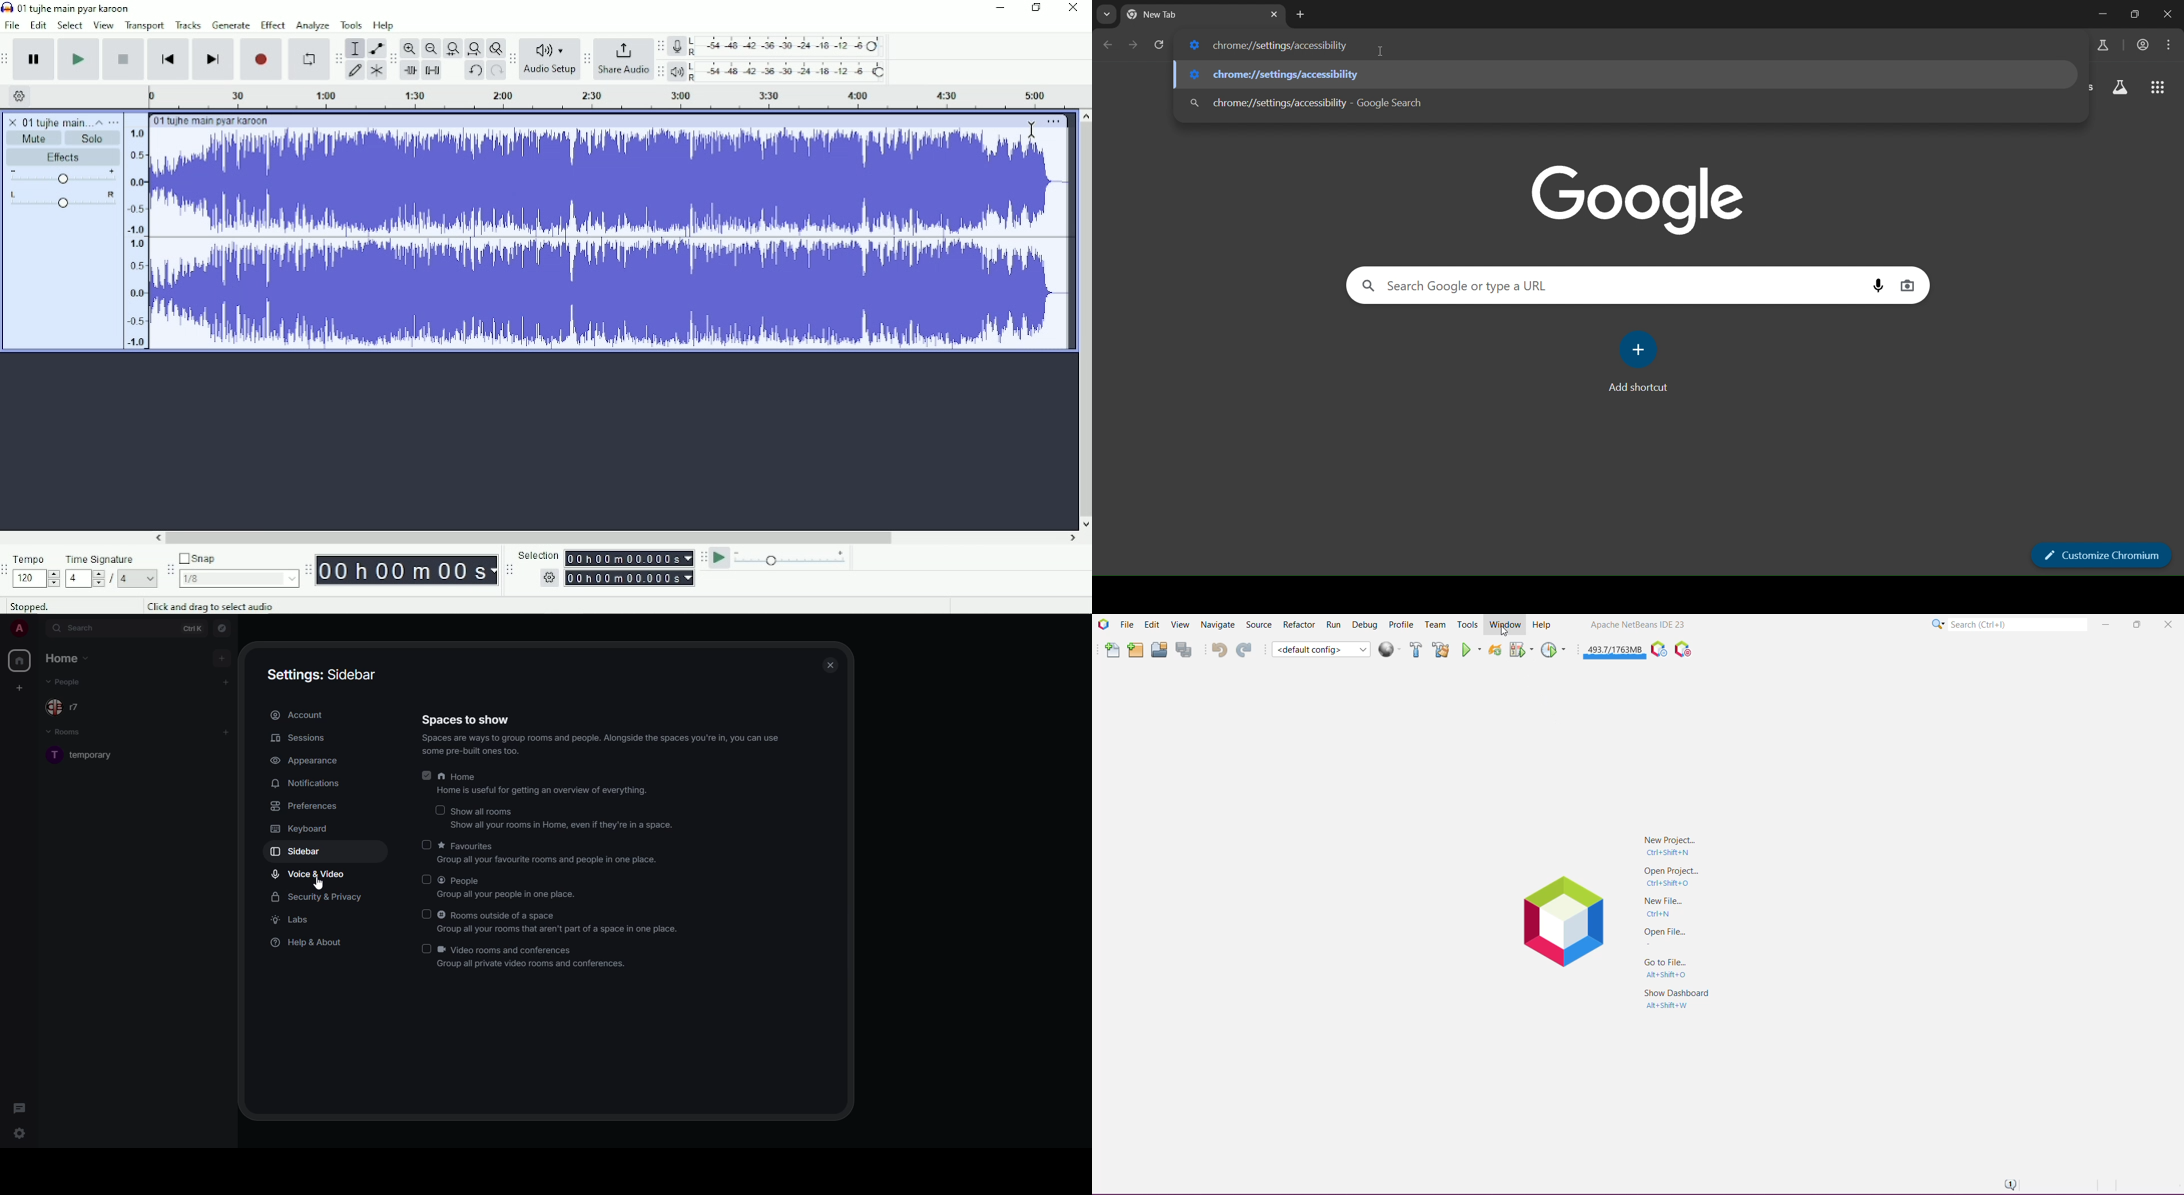 The width and height of the screenshot is (2184, 1204). Describe the element at coordinates (39, 628) in the screenshot. I see `expand` at that location.